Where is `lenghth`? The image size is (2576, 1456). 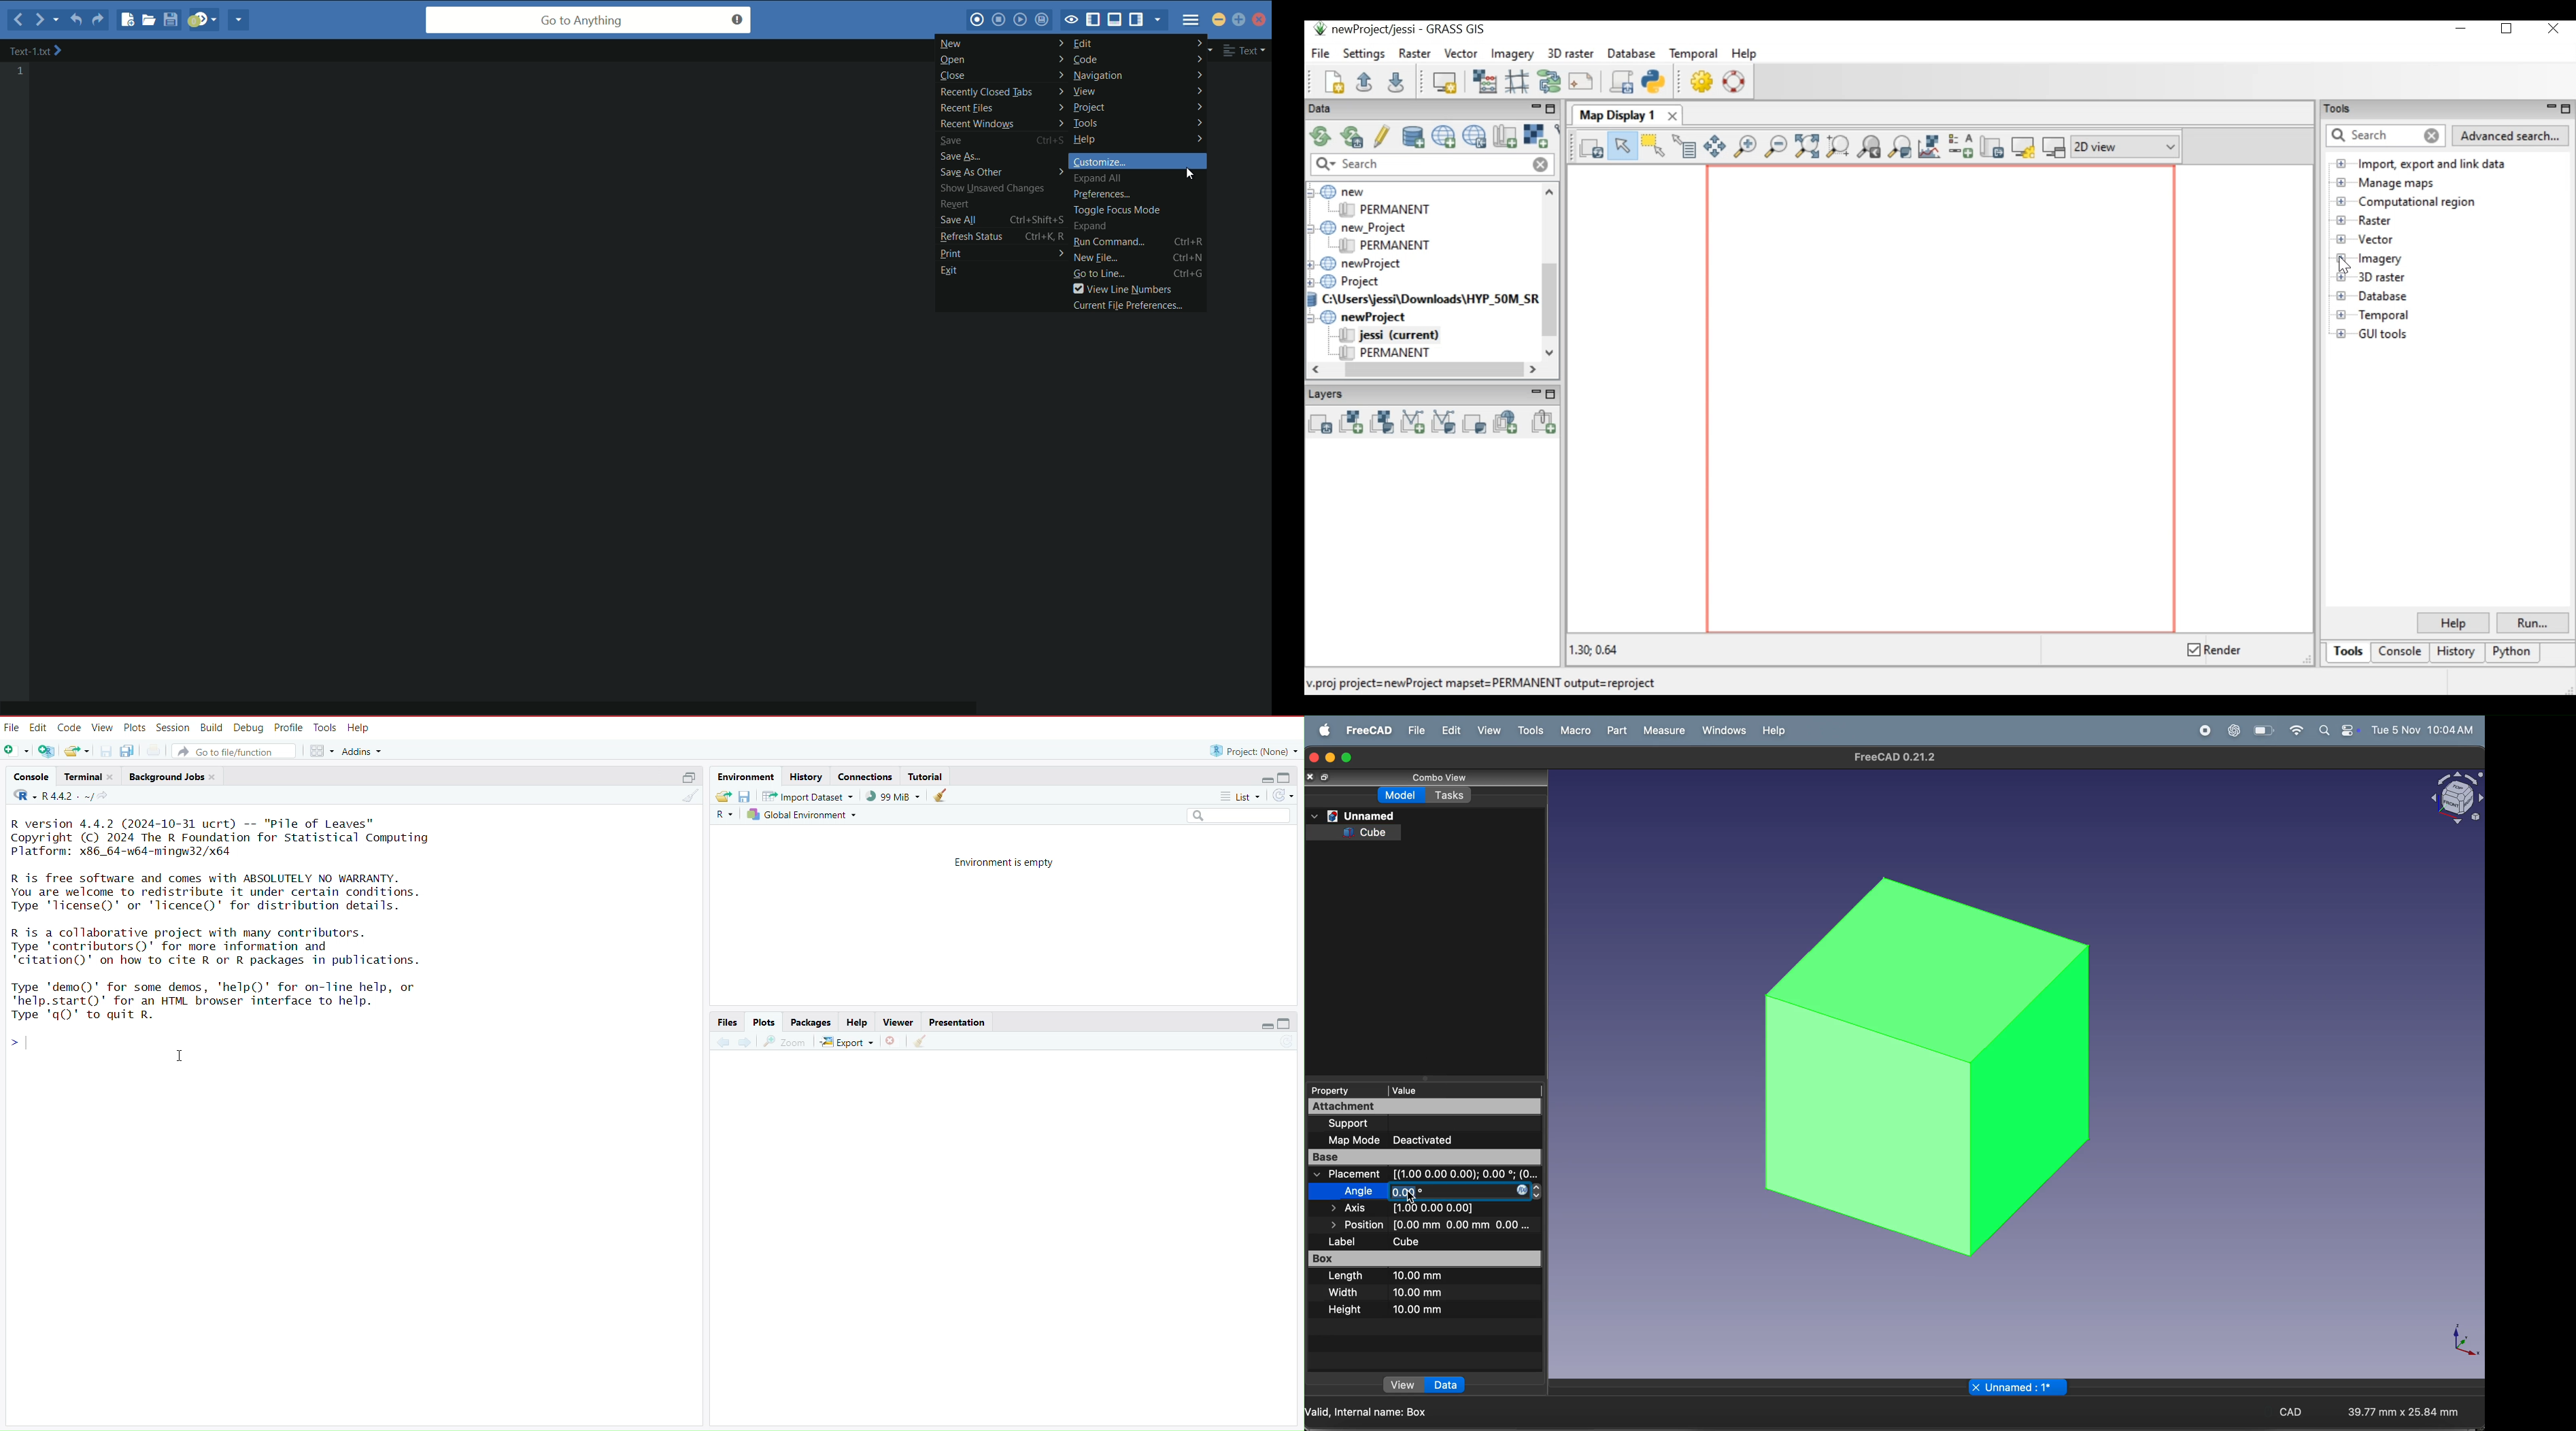 lenghth is located at coordinates (1345, 1277).